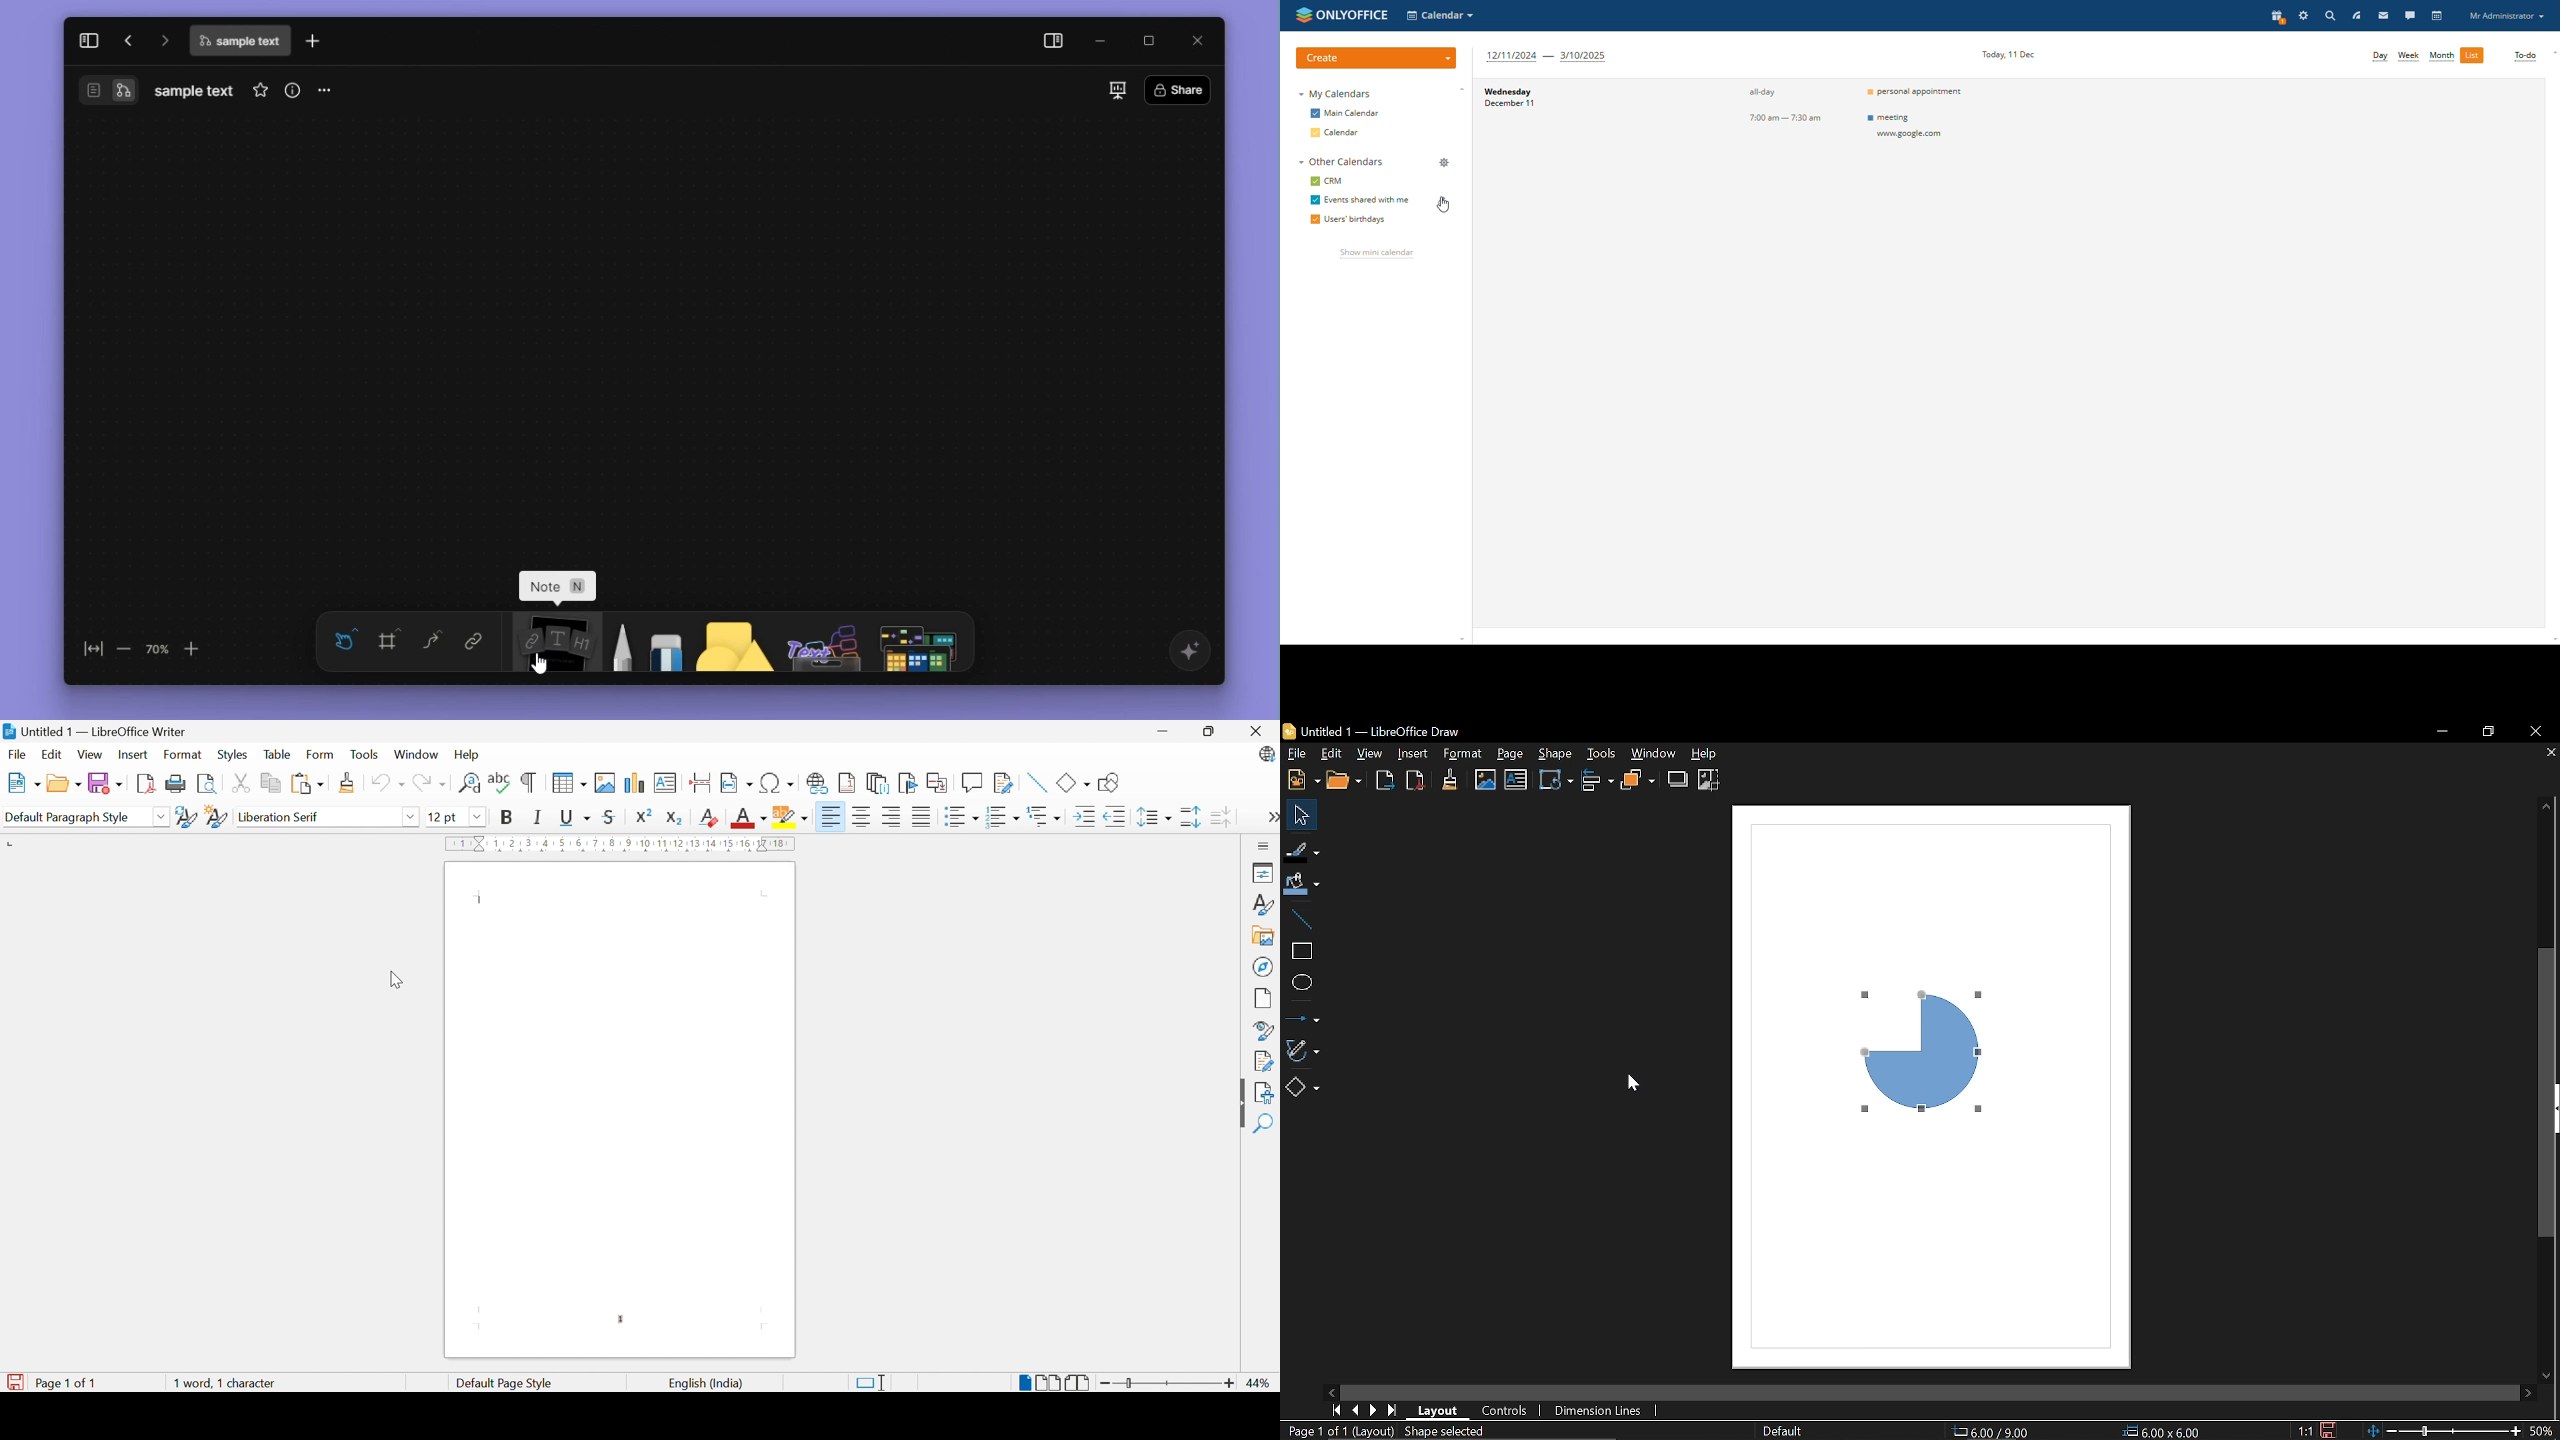 This screenshot has width=2576, height=1456. Describe the element at coordinates (132, 755) in the screenshot. I see `Insert` at that location.